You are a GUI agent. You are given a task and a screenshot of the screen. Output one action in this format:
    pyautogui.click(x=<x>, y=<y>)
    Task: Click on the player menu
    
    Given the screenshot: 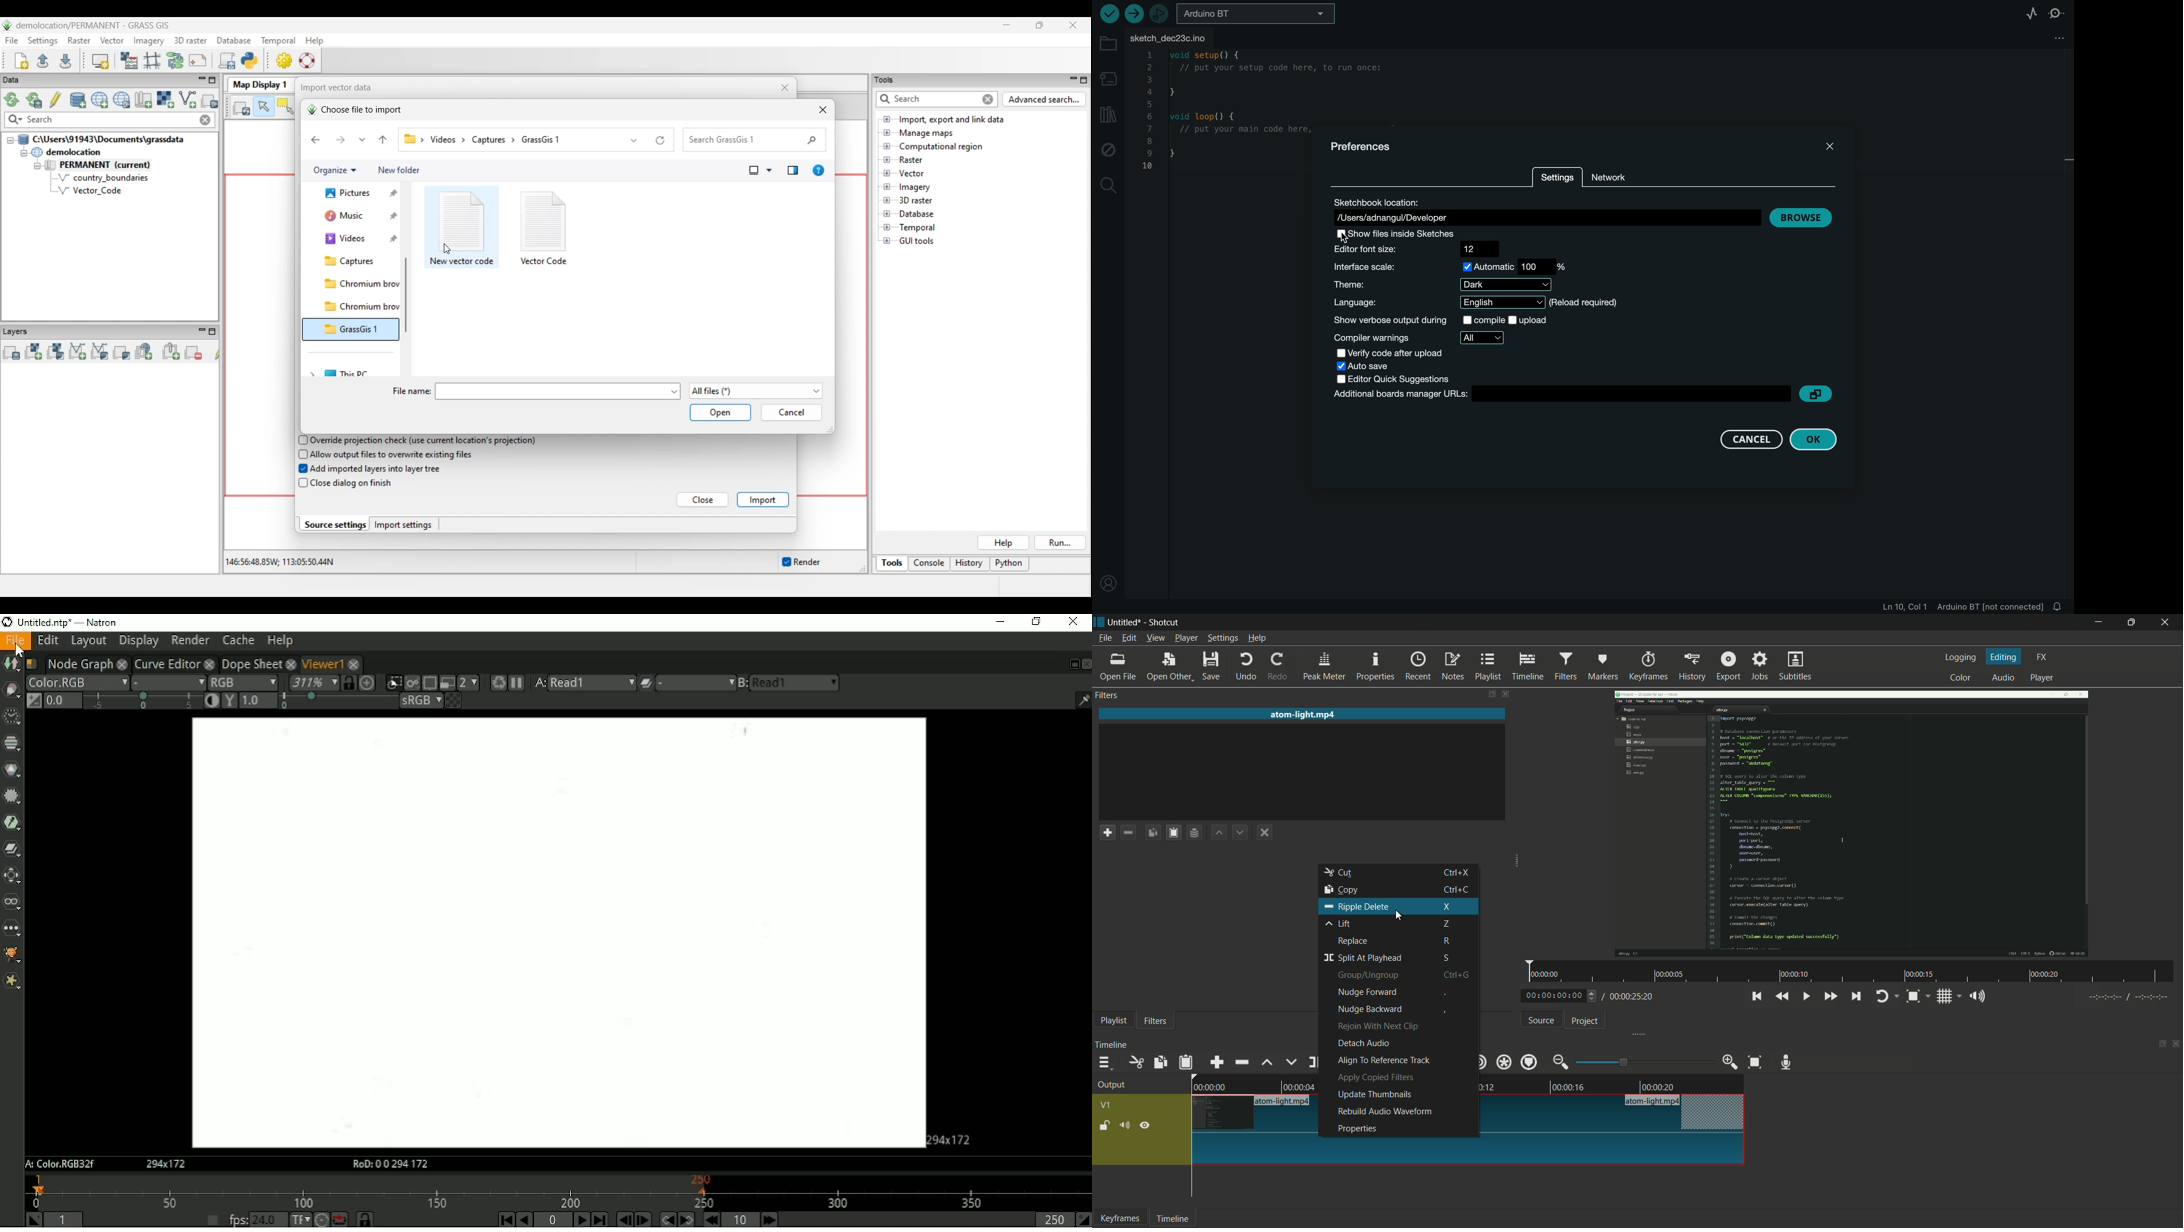 What is the action you would take?
    pyautogui.click(x=1186, y=638)
    